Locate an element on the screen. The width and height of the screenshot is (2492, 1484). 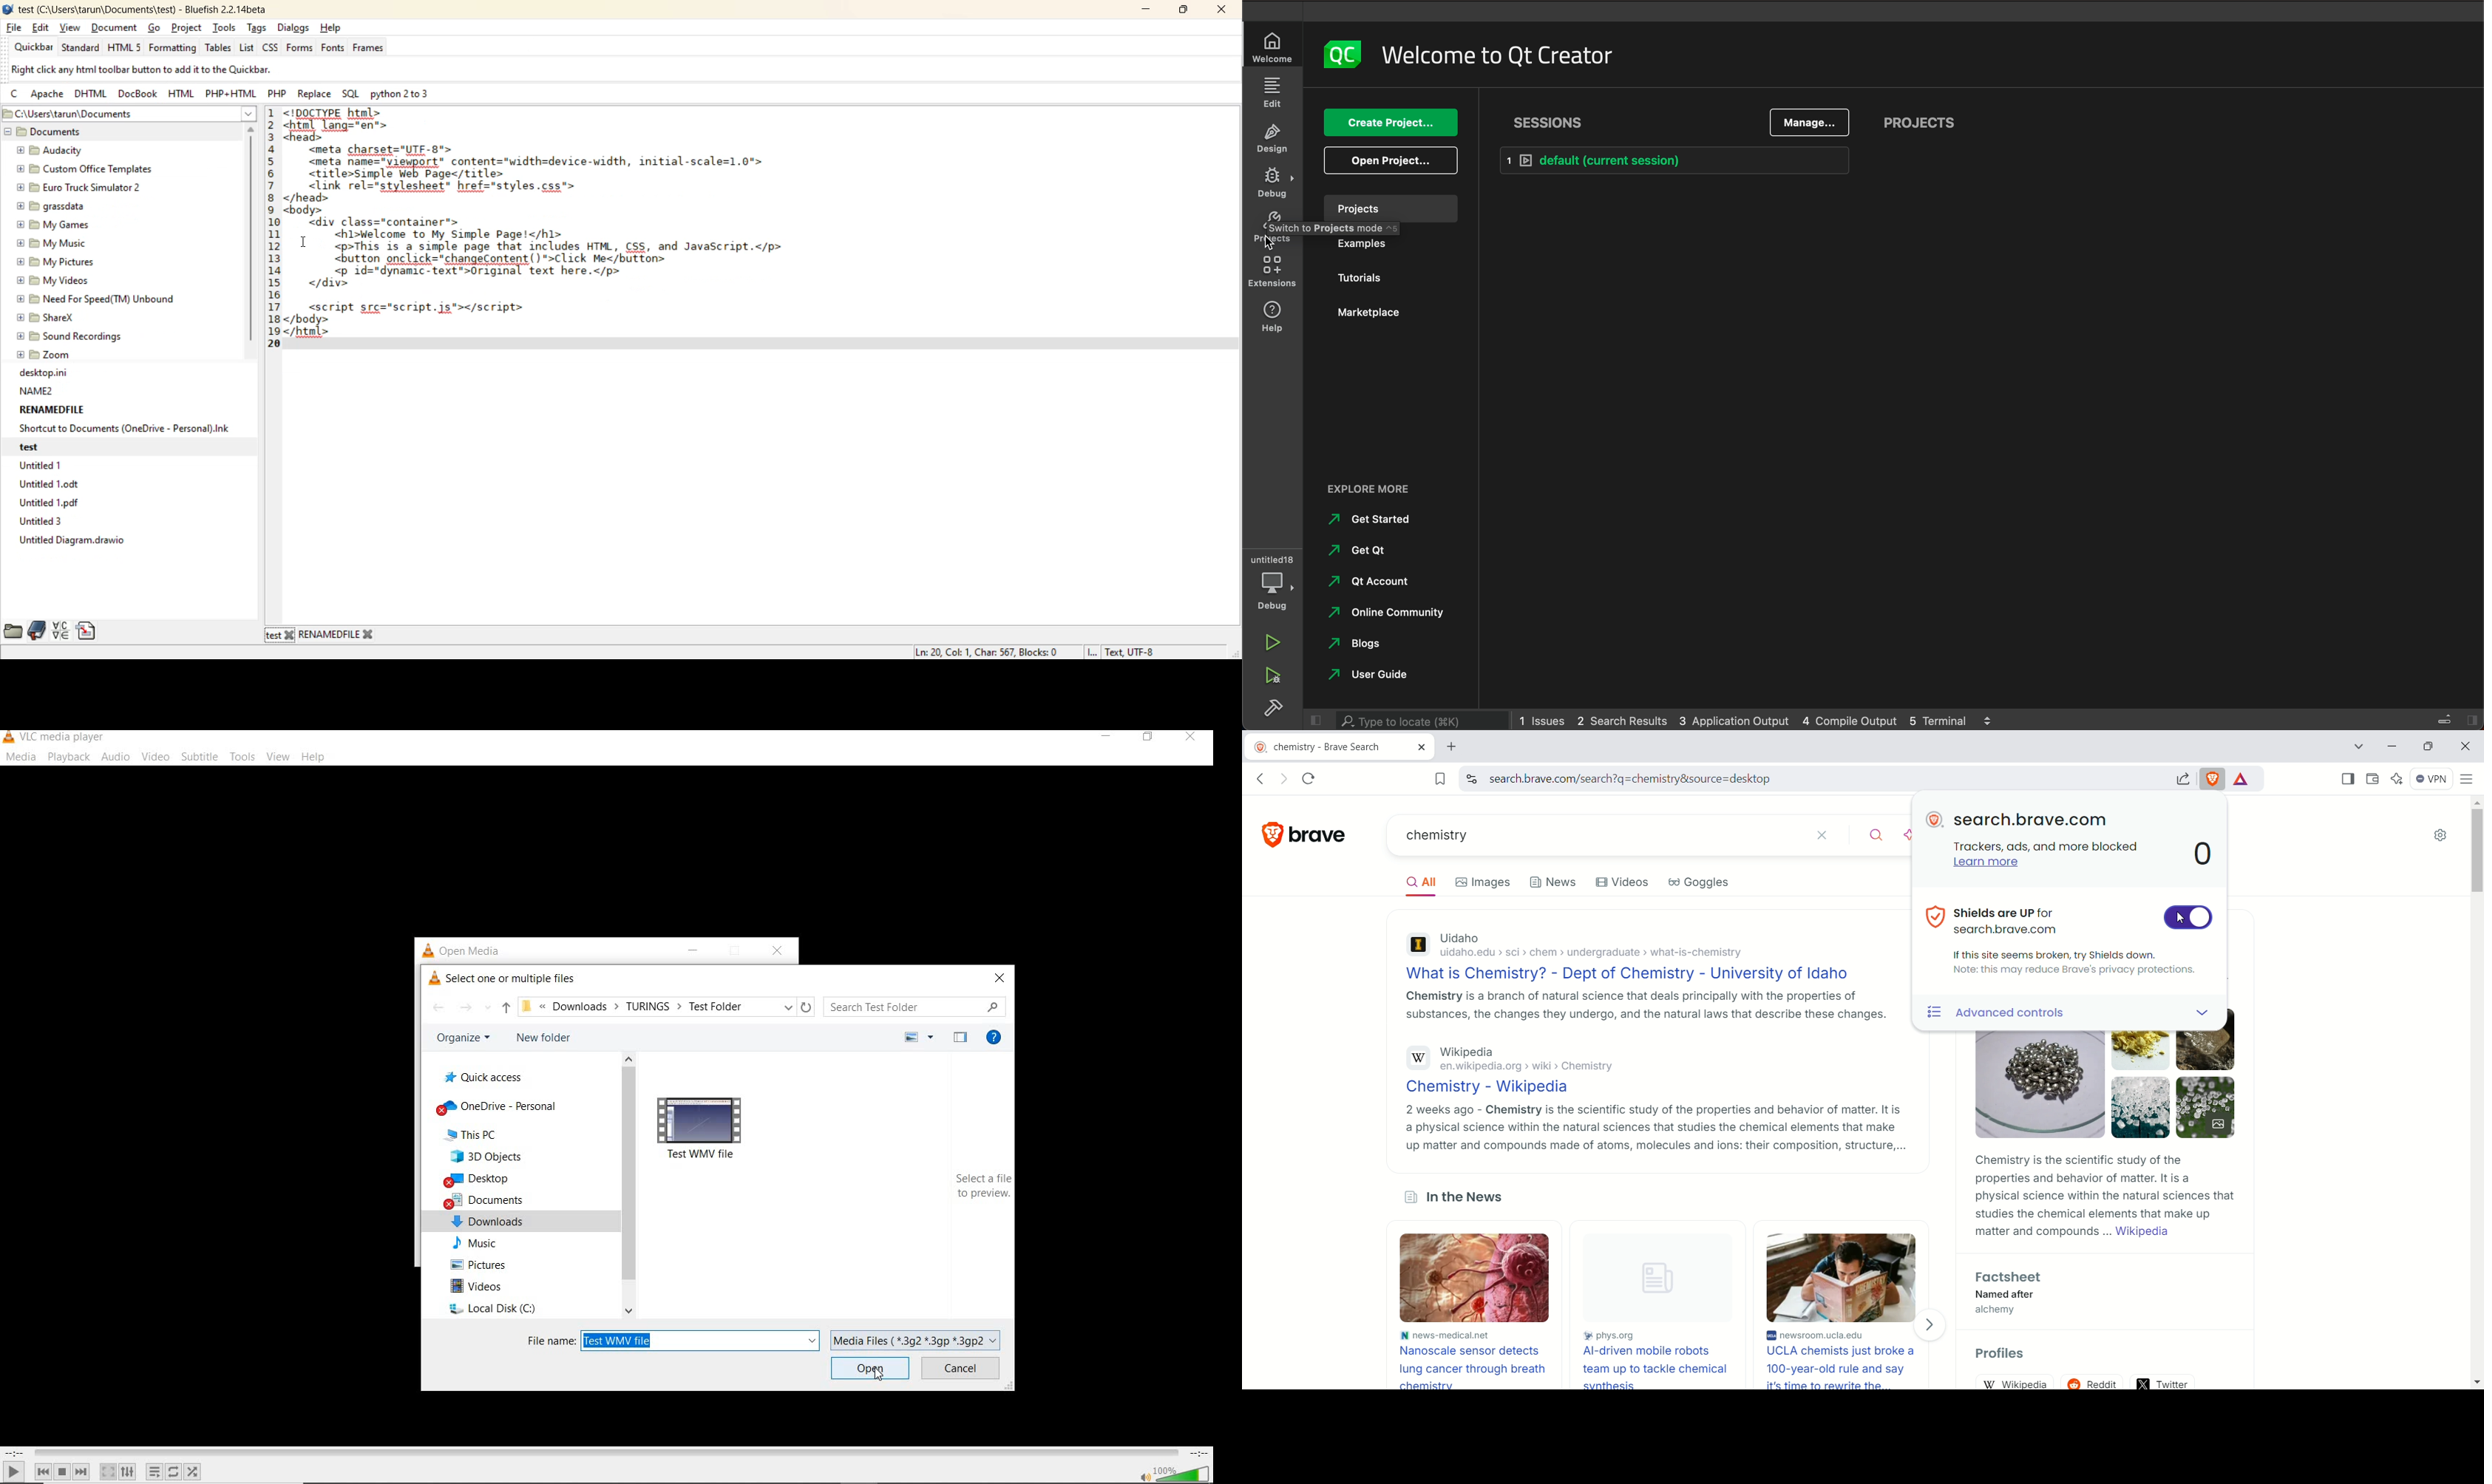
rewards is located at coordinates (2246, 778).